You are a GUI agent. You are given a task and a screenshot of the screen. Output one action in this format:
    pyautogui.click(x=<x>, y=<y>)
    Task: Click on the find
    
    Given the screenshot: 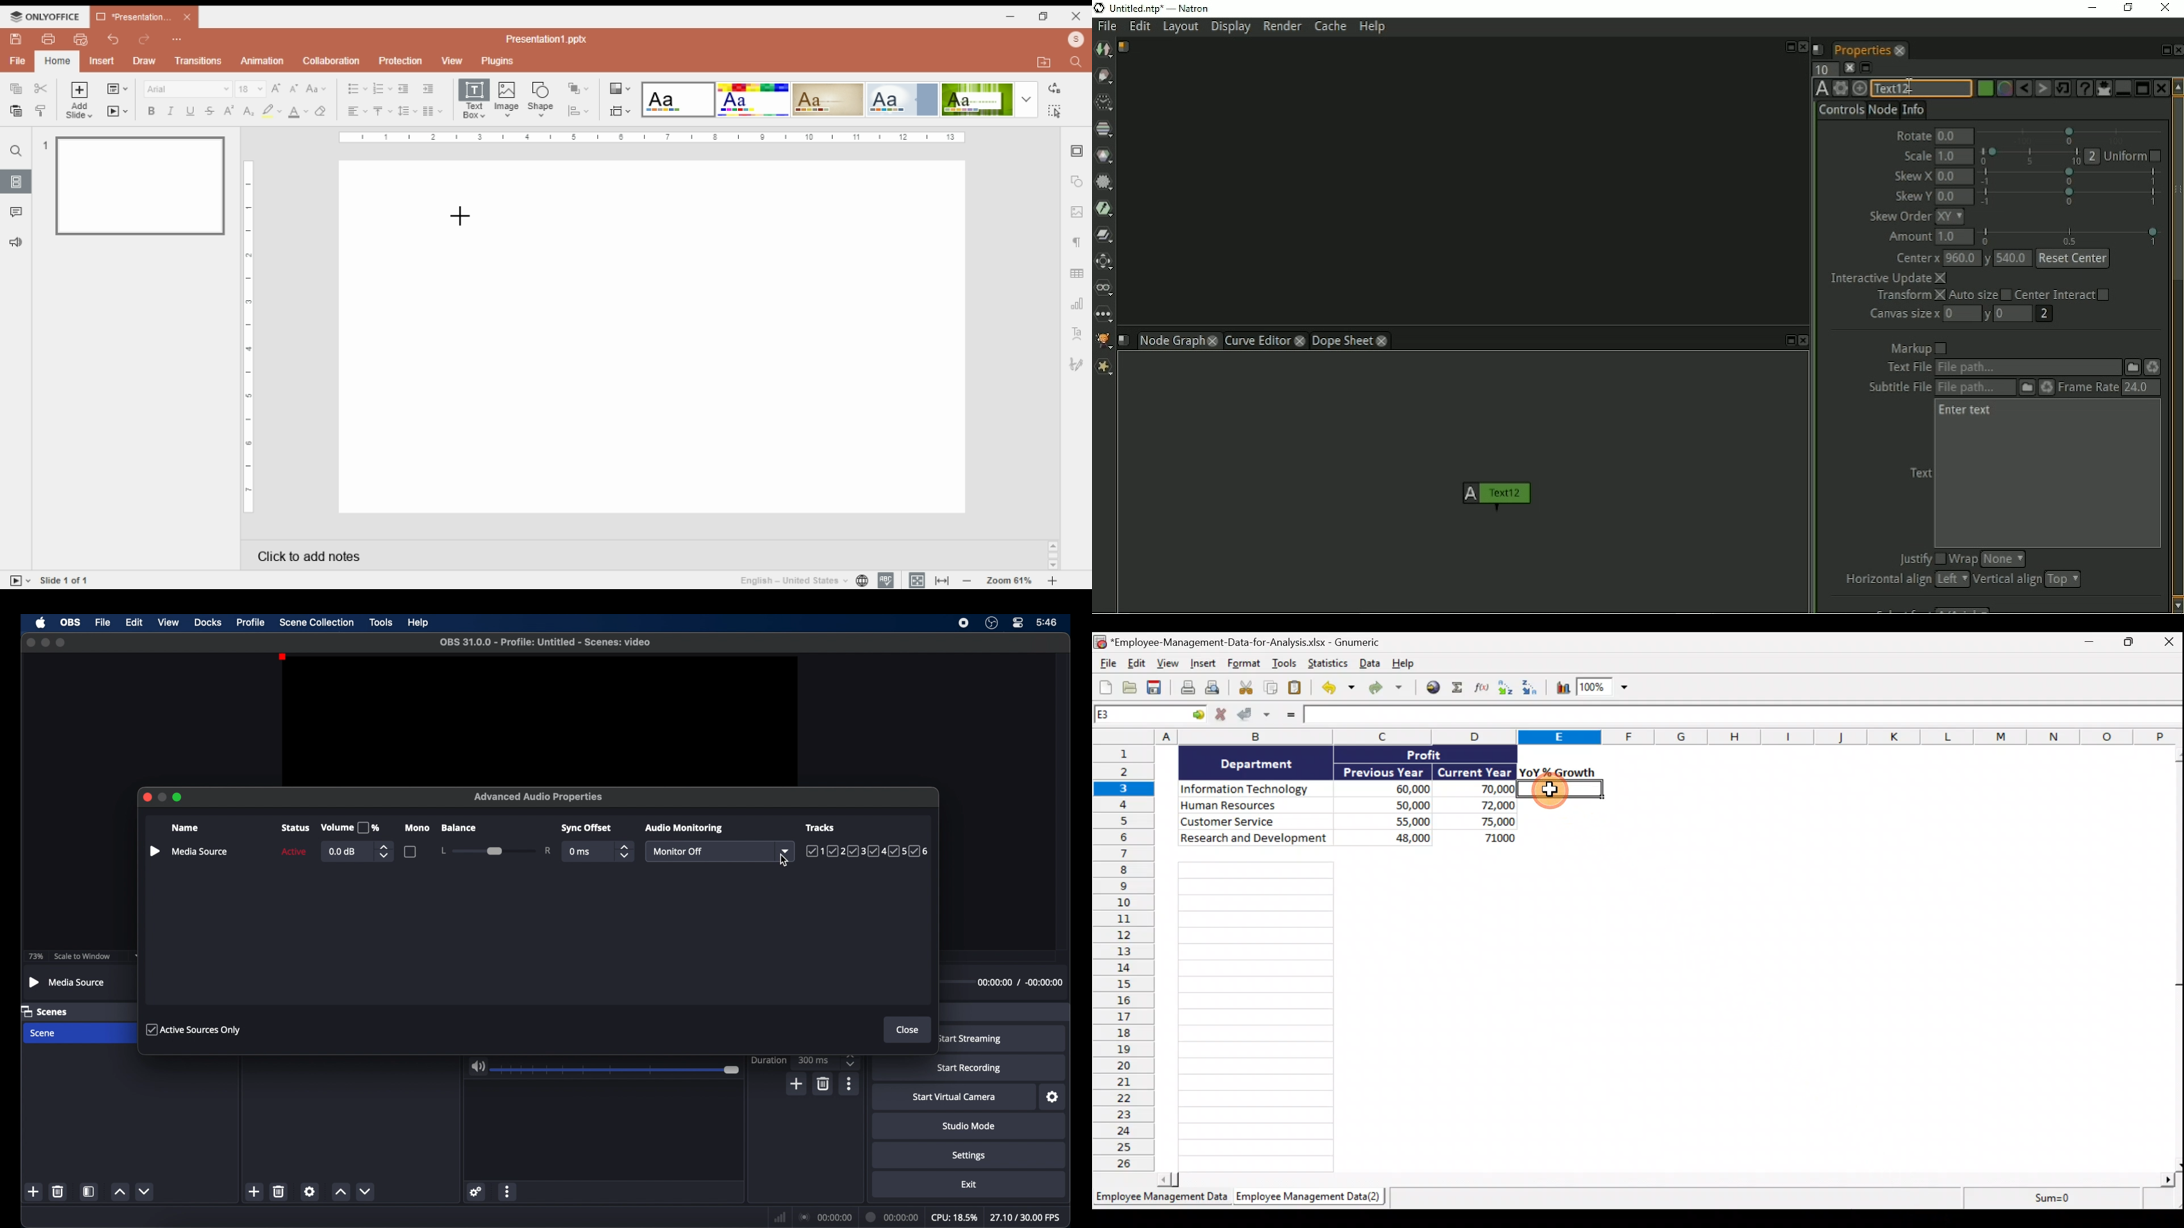 What is the action you would take?
    pyautogui.click(x=1056, y=111)
    